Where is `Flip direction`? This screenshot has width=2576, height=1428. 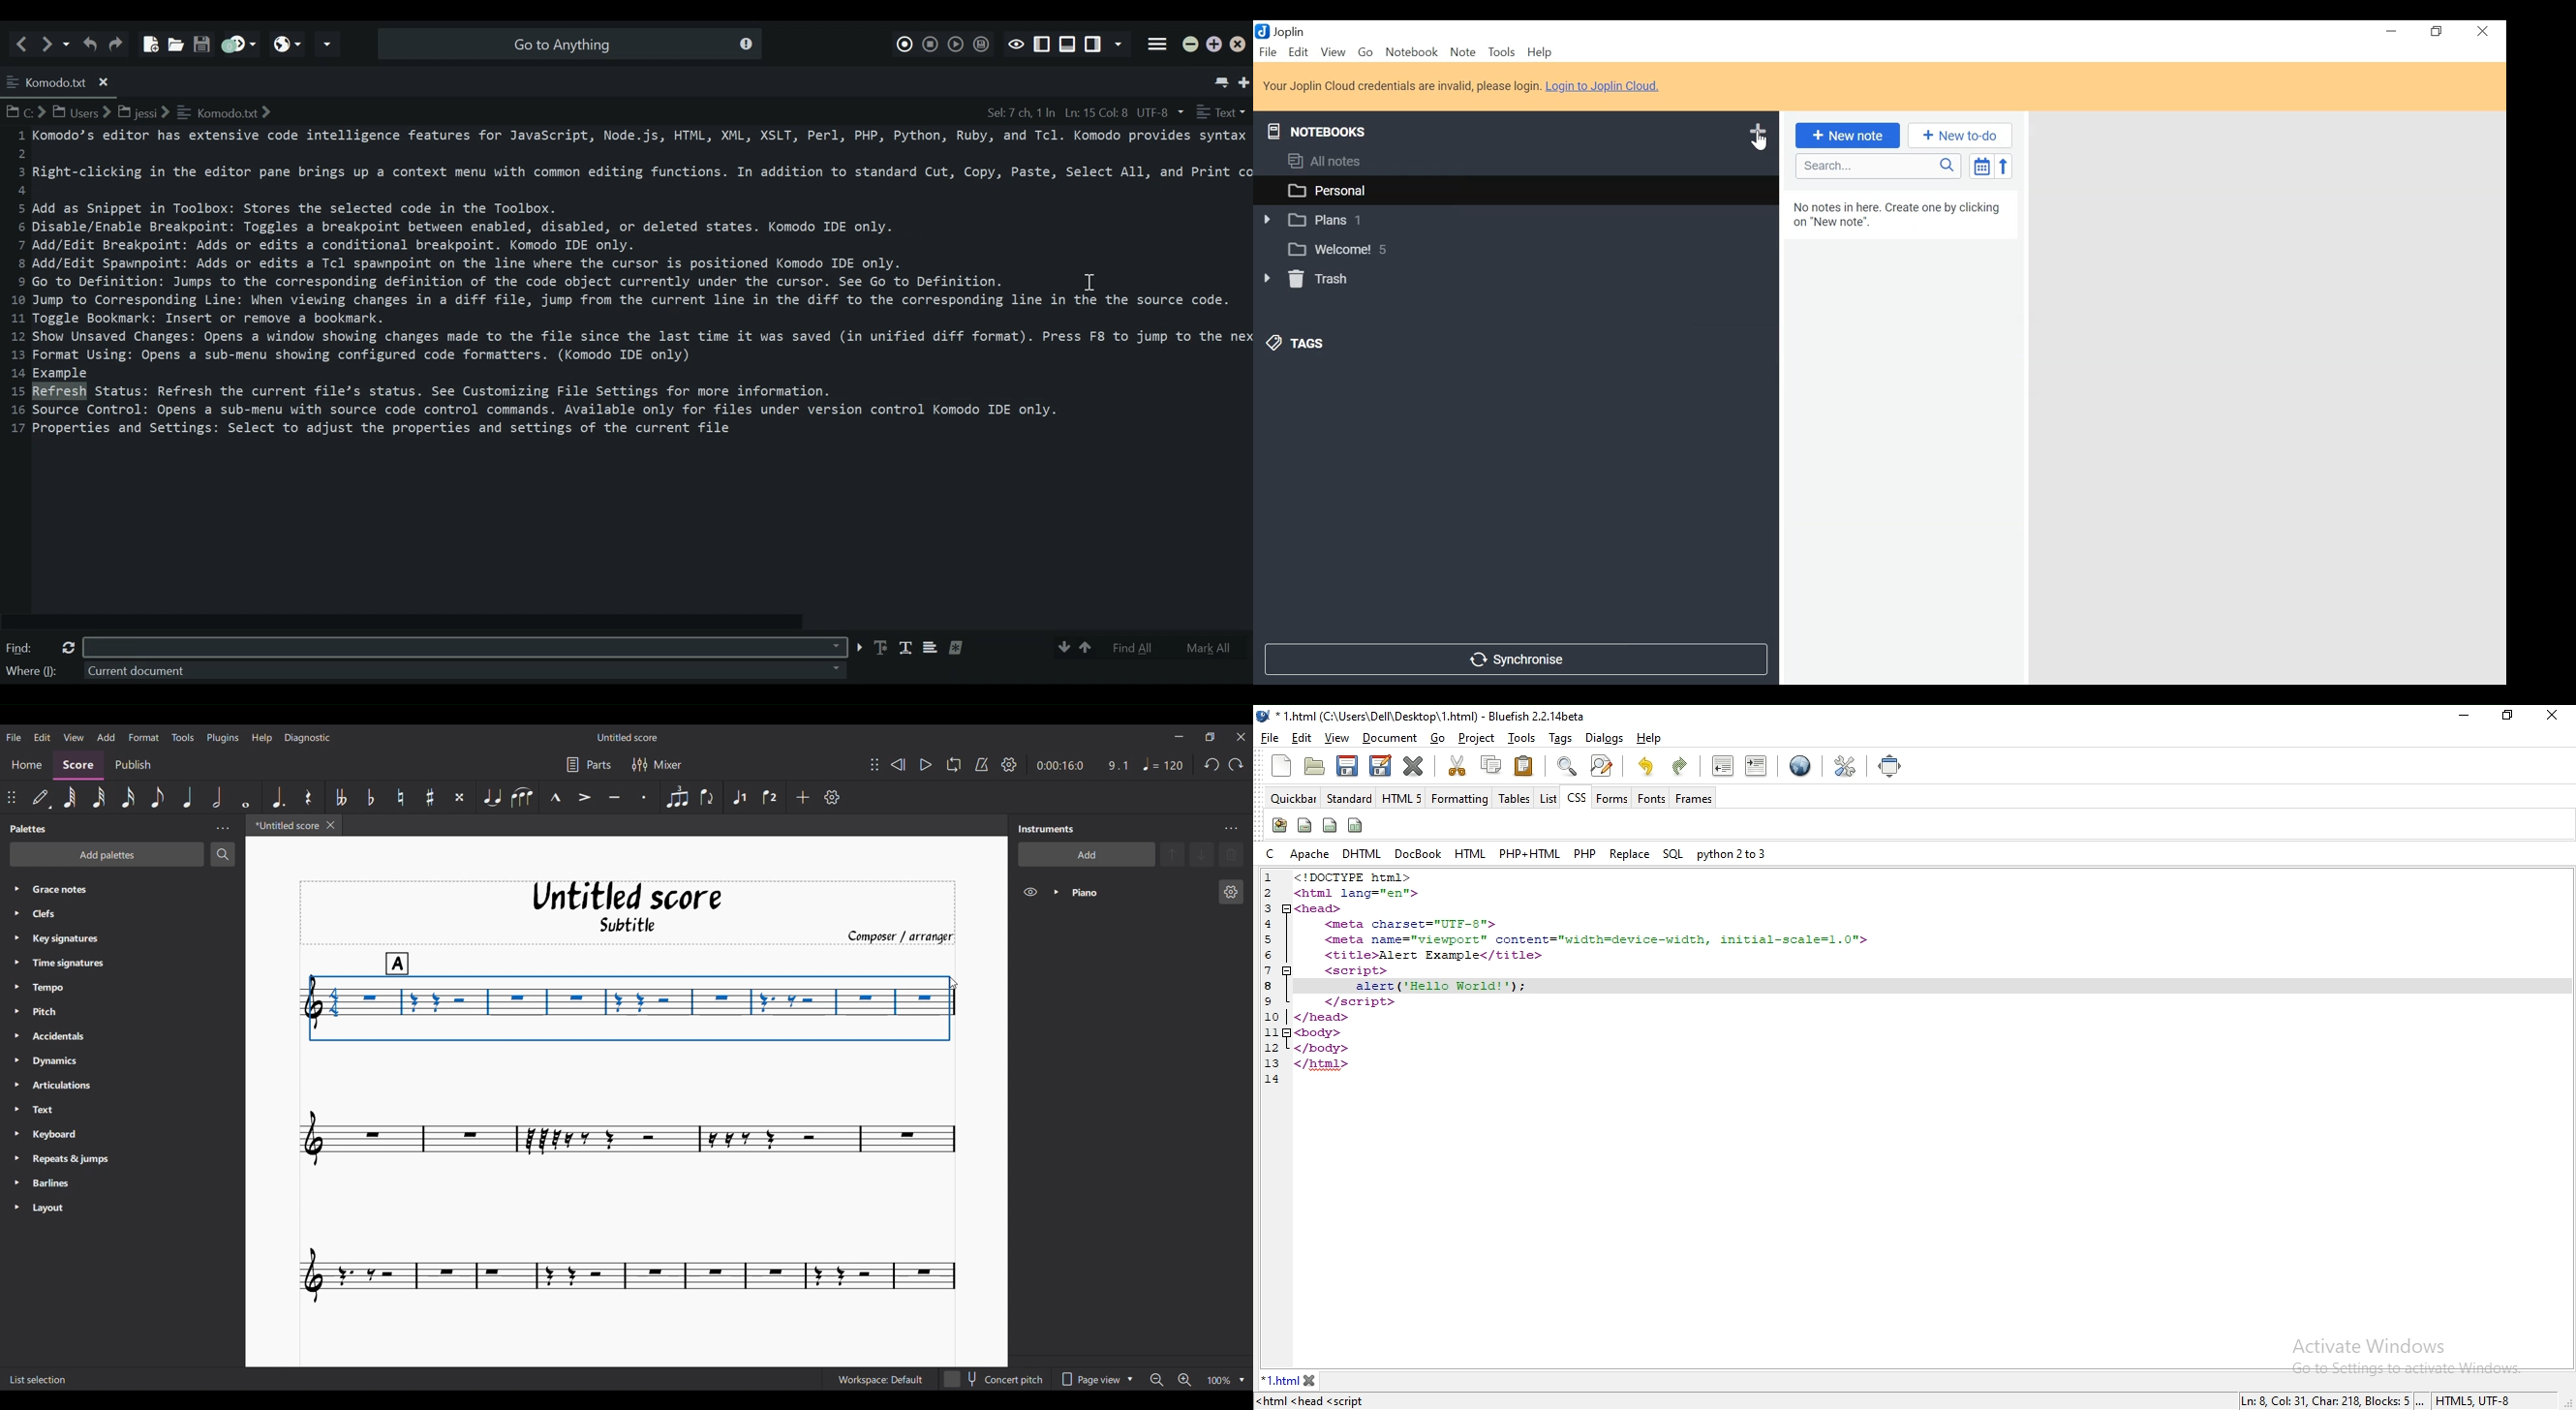
Flip direction is located at coordinates (707, 797).